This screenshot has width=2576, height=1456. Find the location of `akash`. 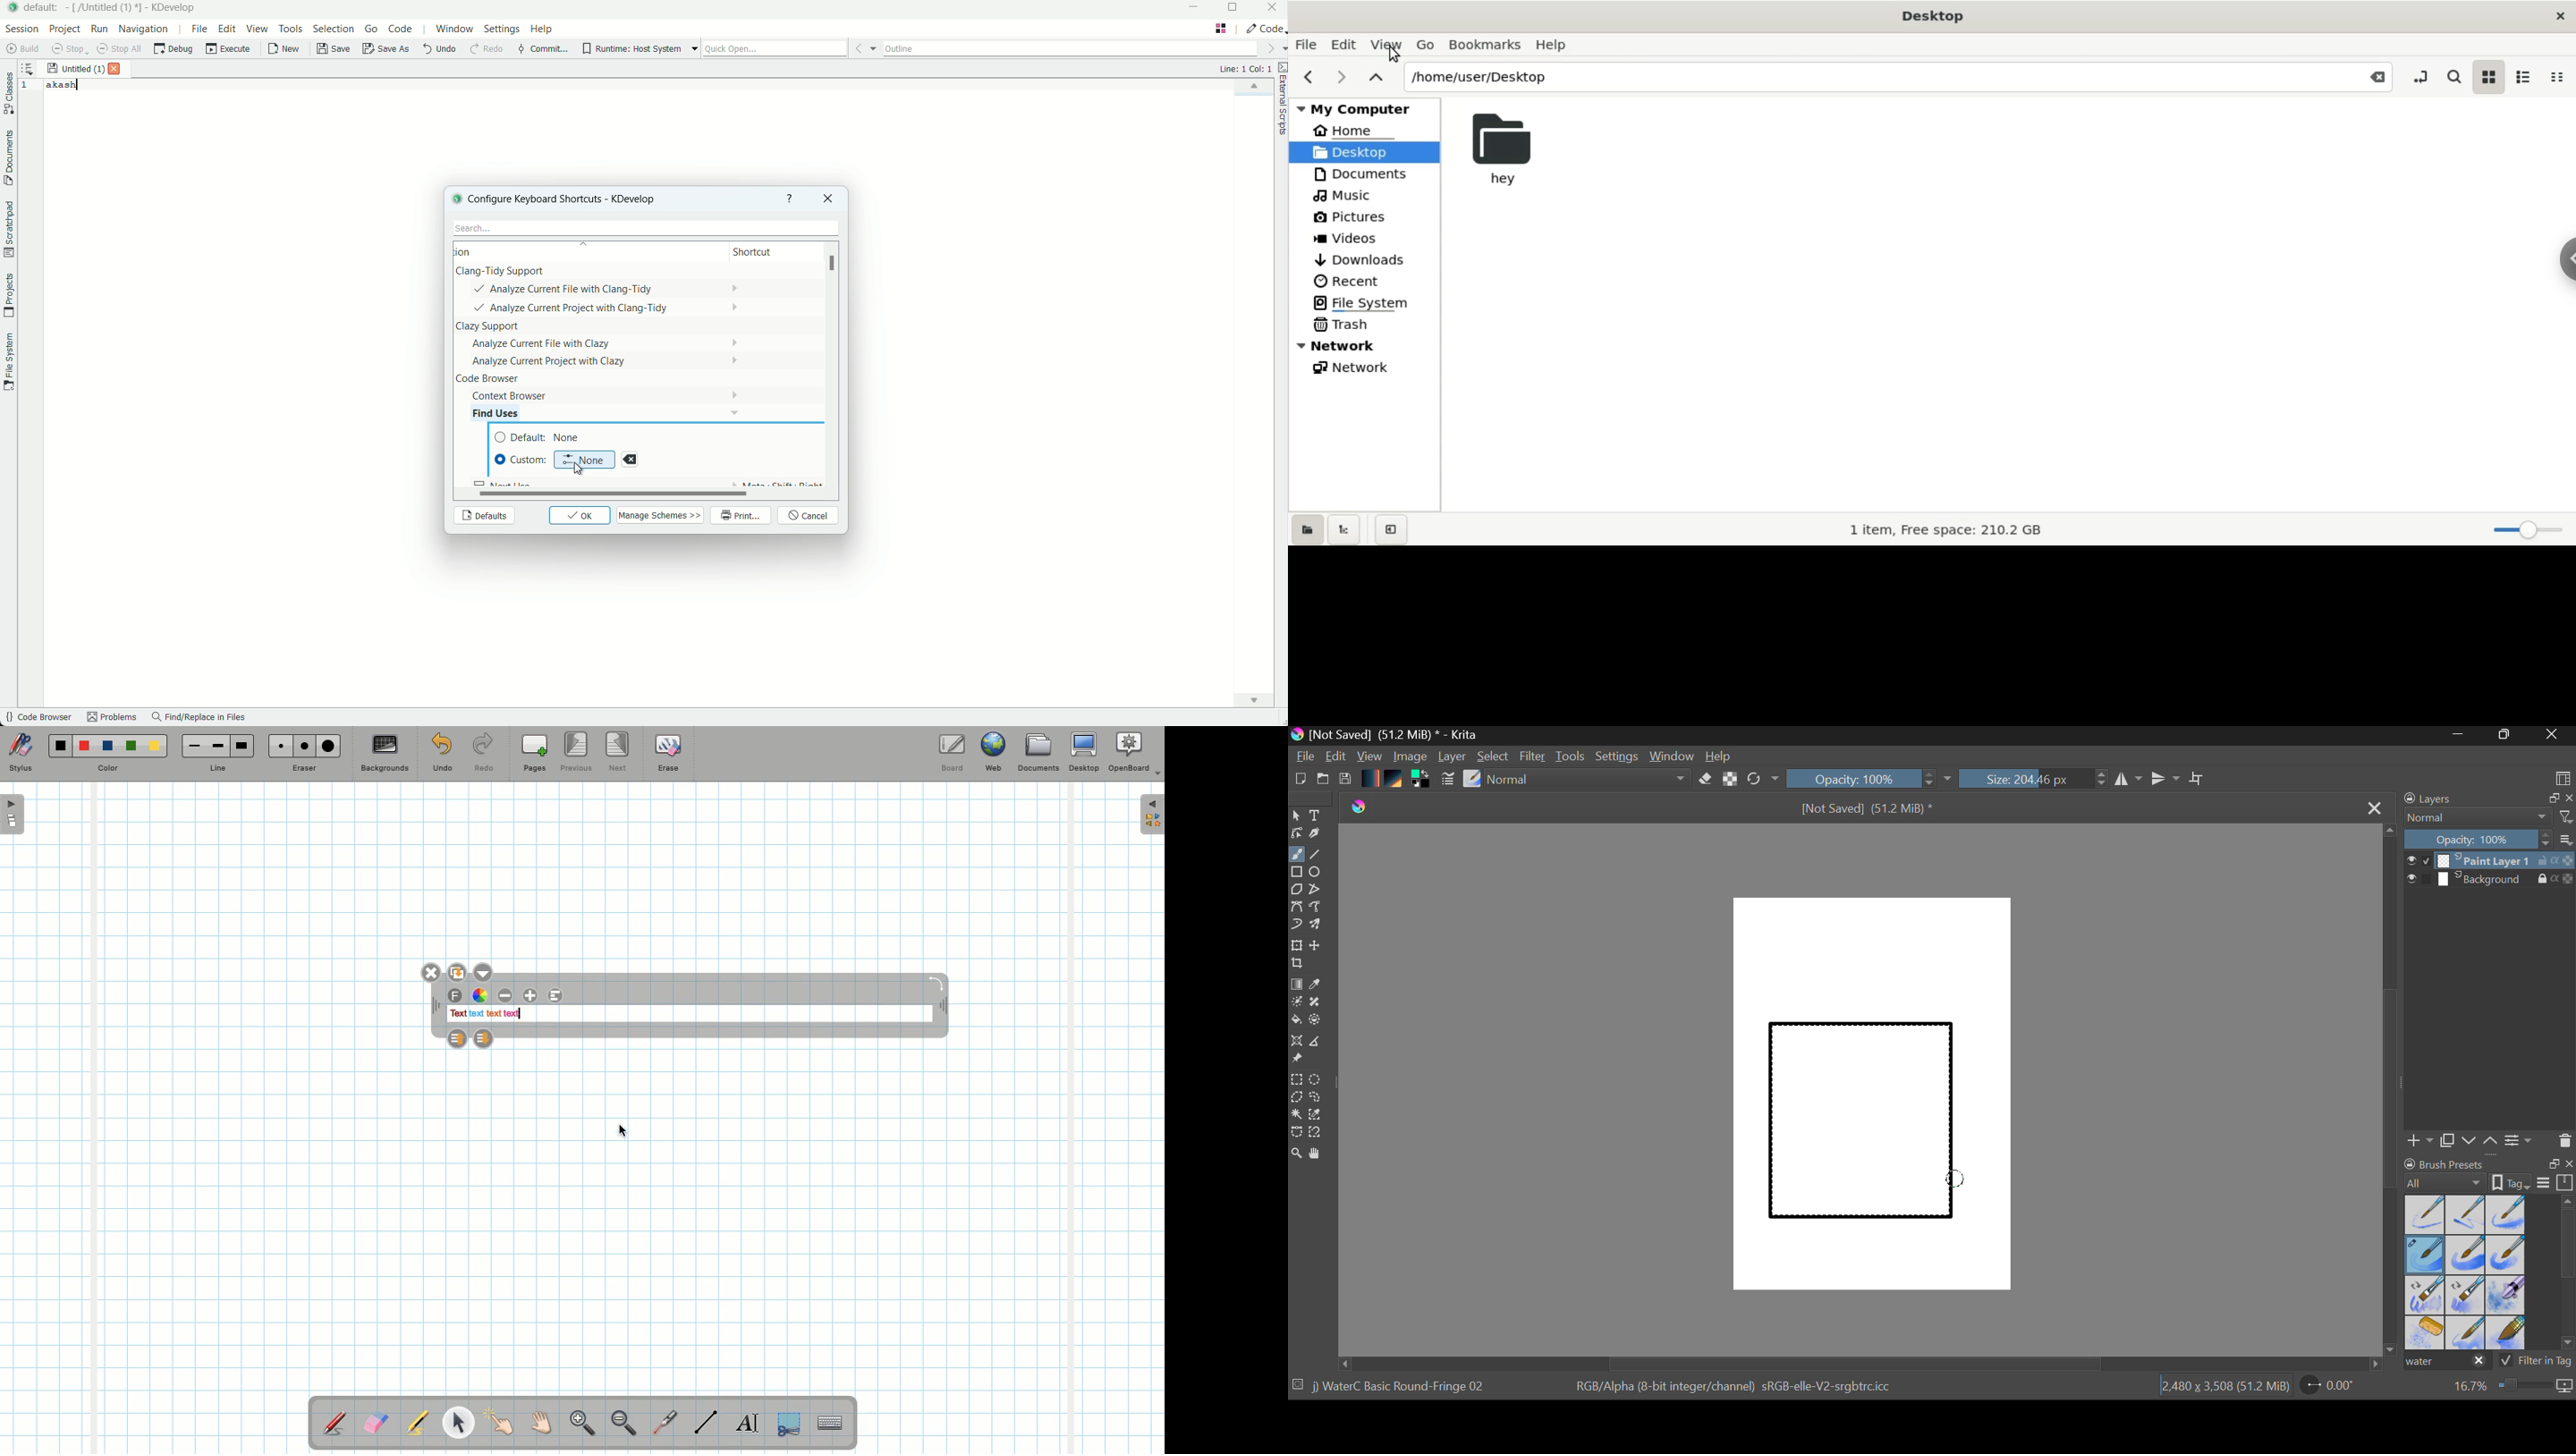

akash is located at coordinates (63, 85).